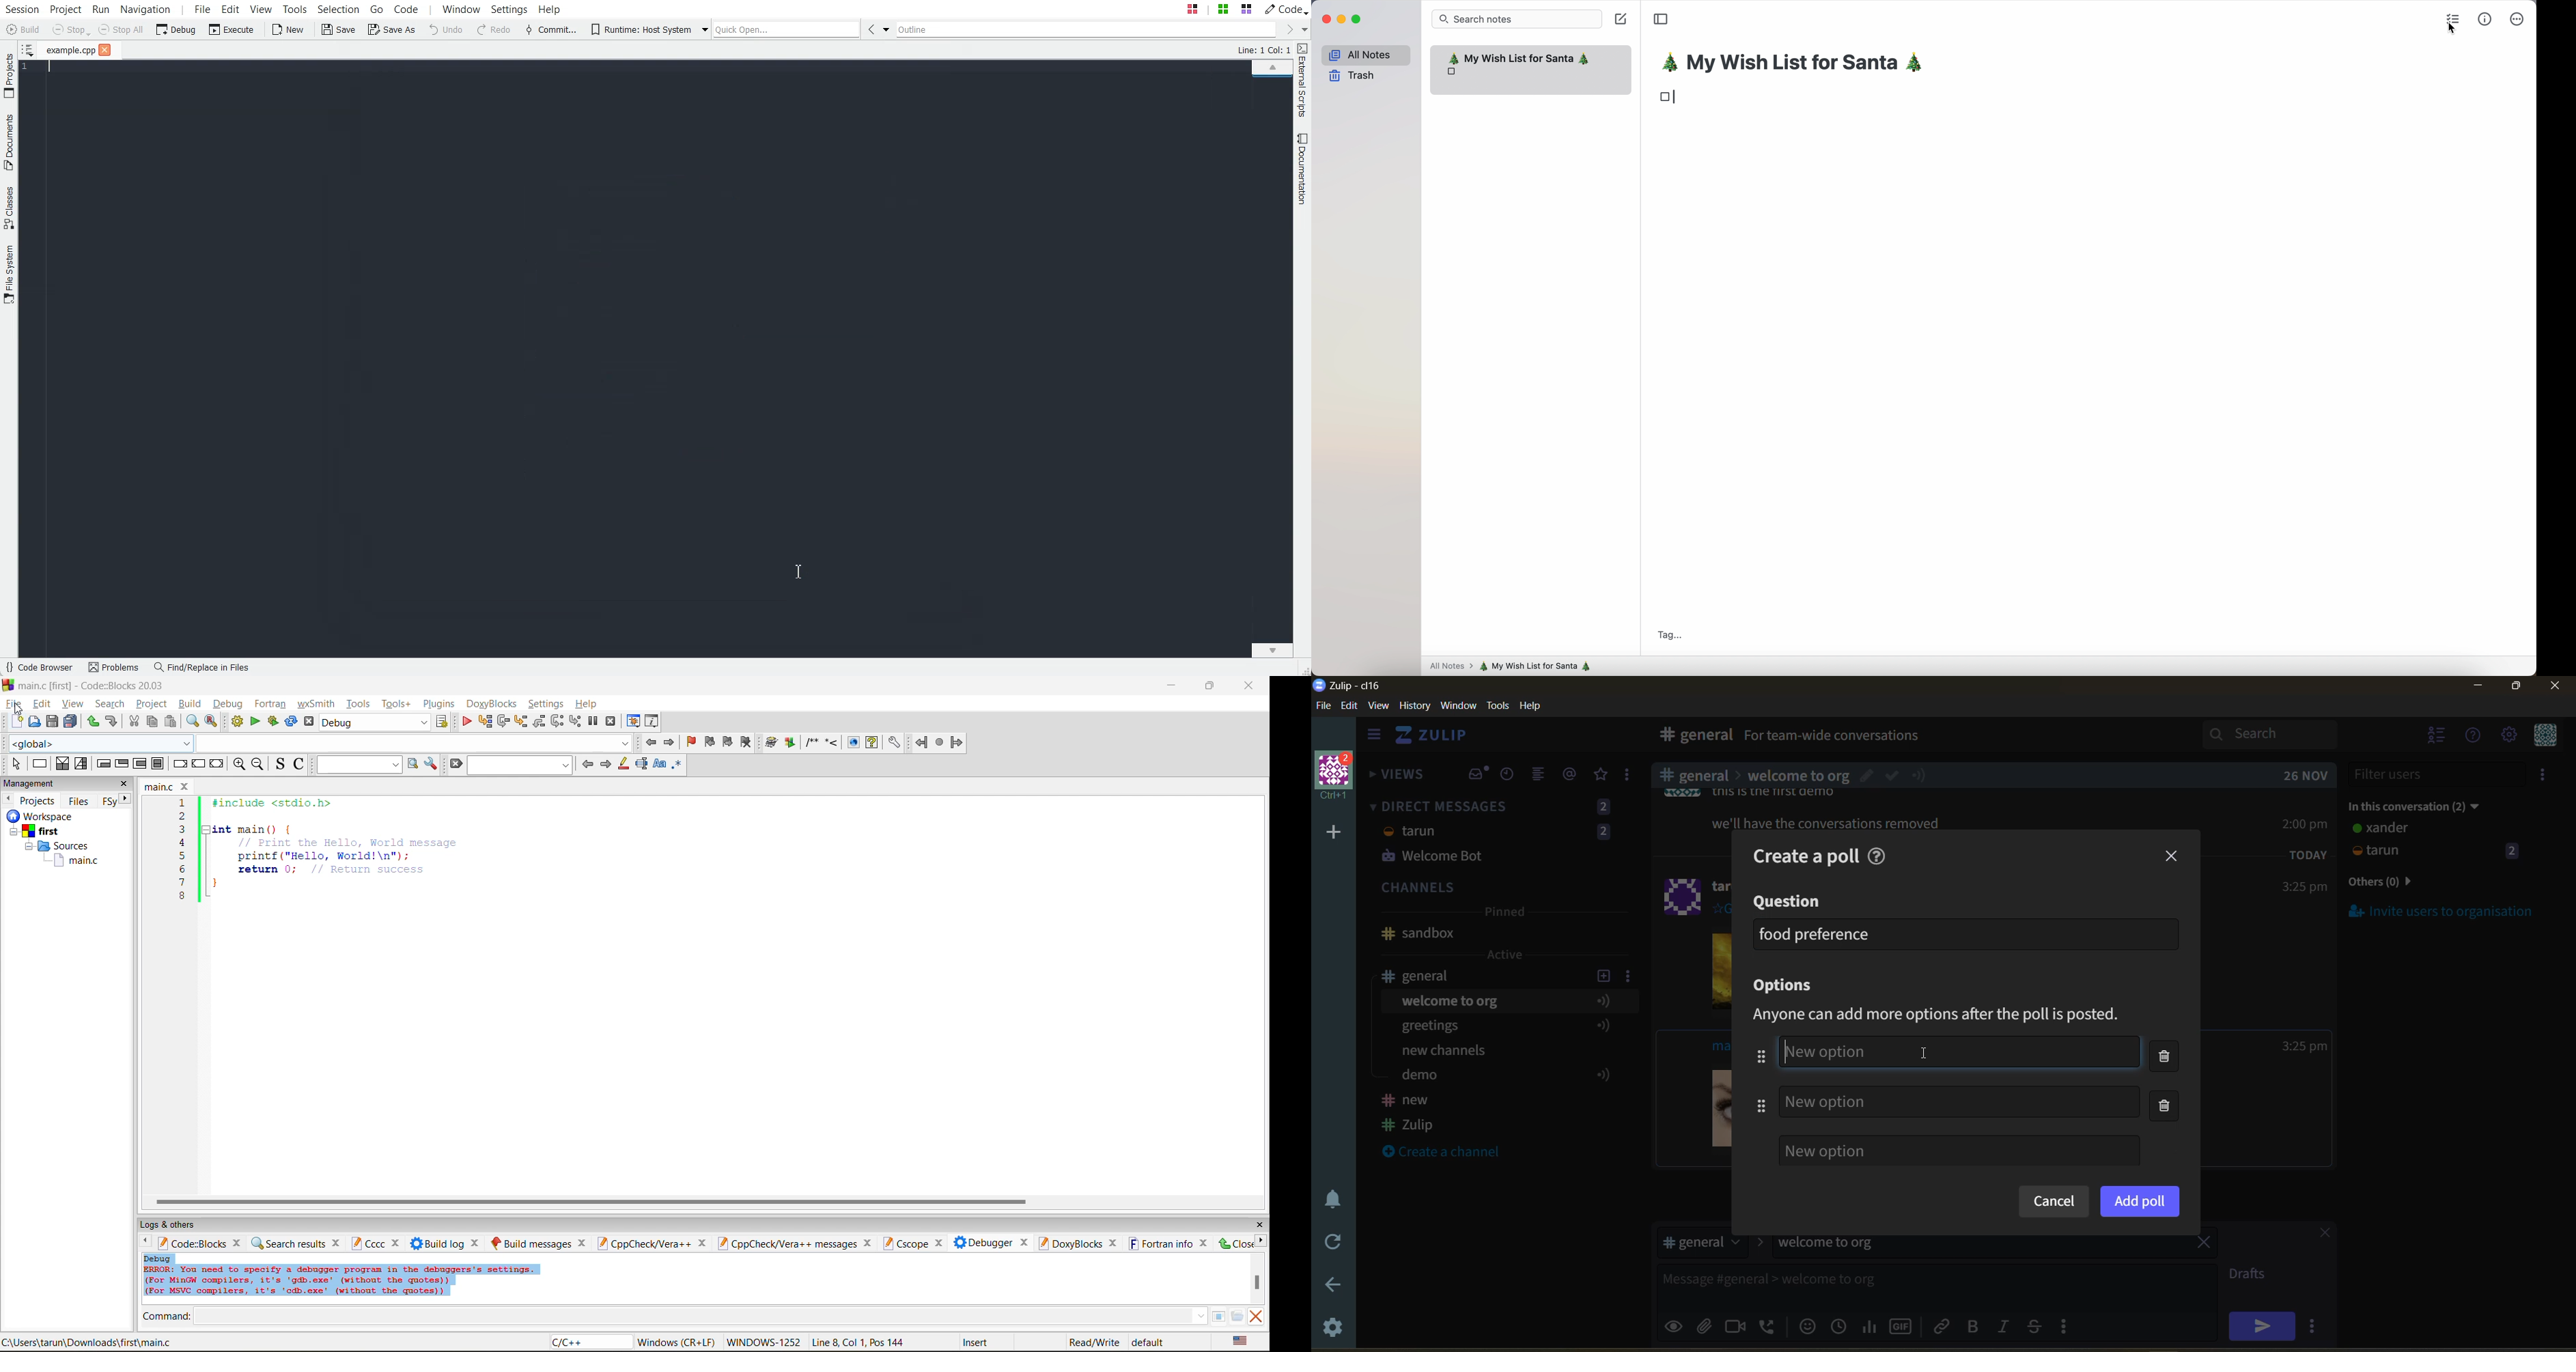 The width and height of the screenshot is (2576, 1372). Describe the element at coordinates (240, 765) in the screenshot. I see `zoom in` at that location.